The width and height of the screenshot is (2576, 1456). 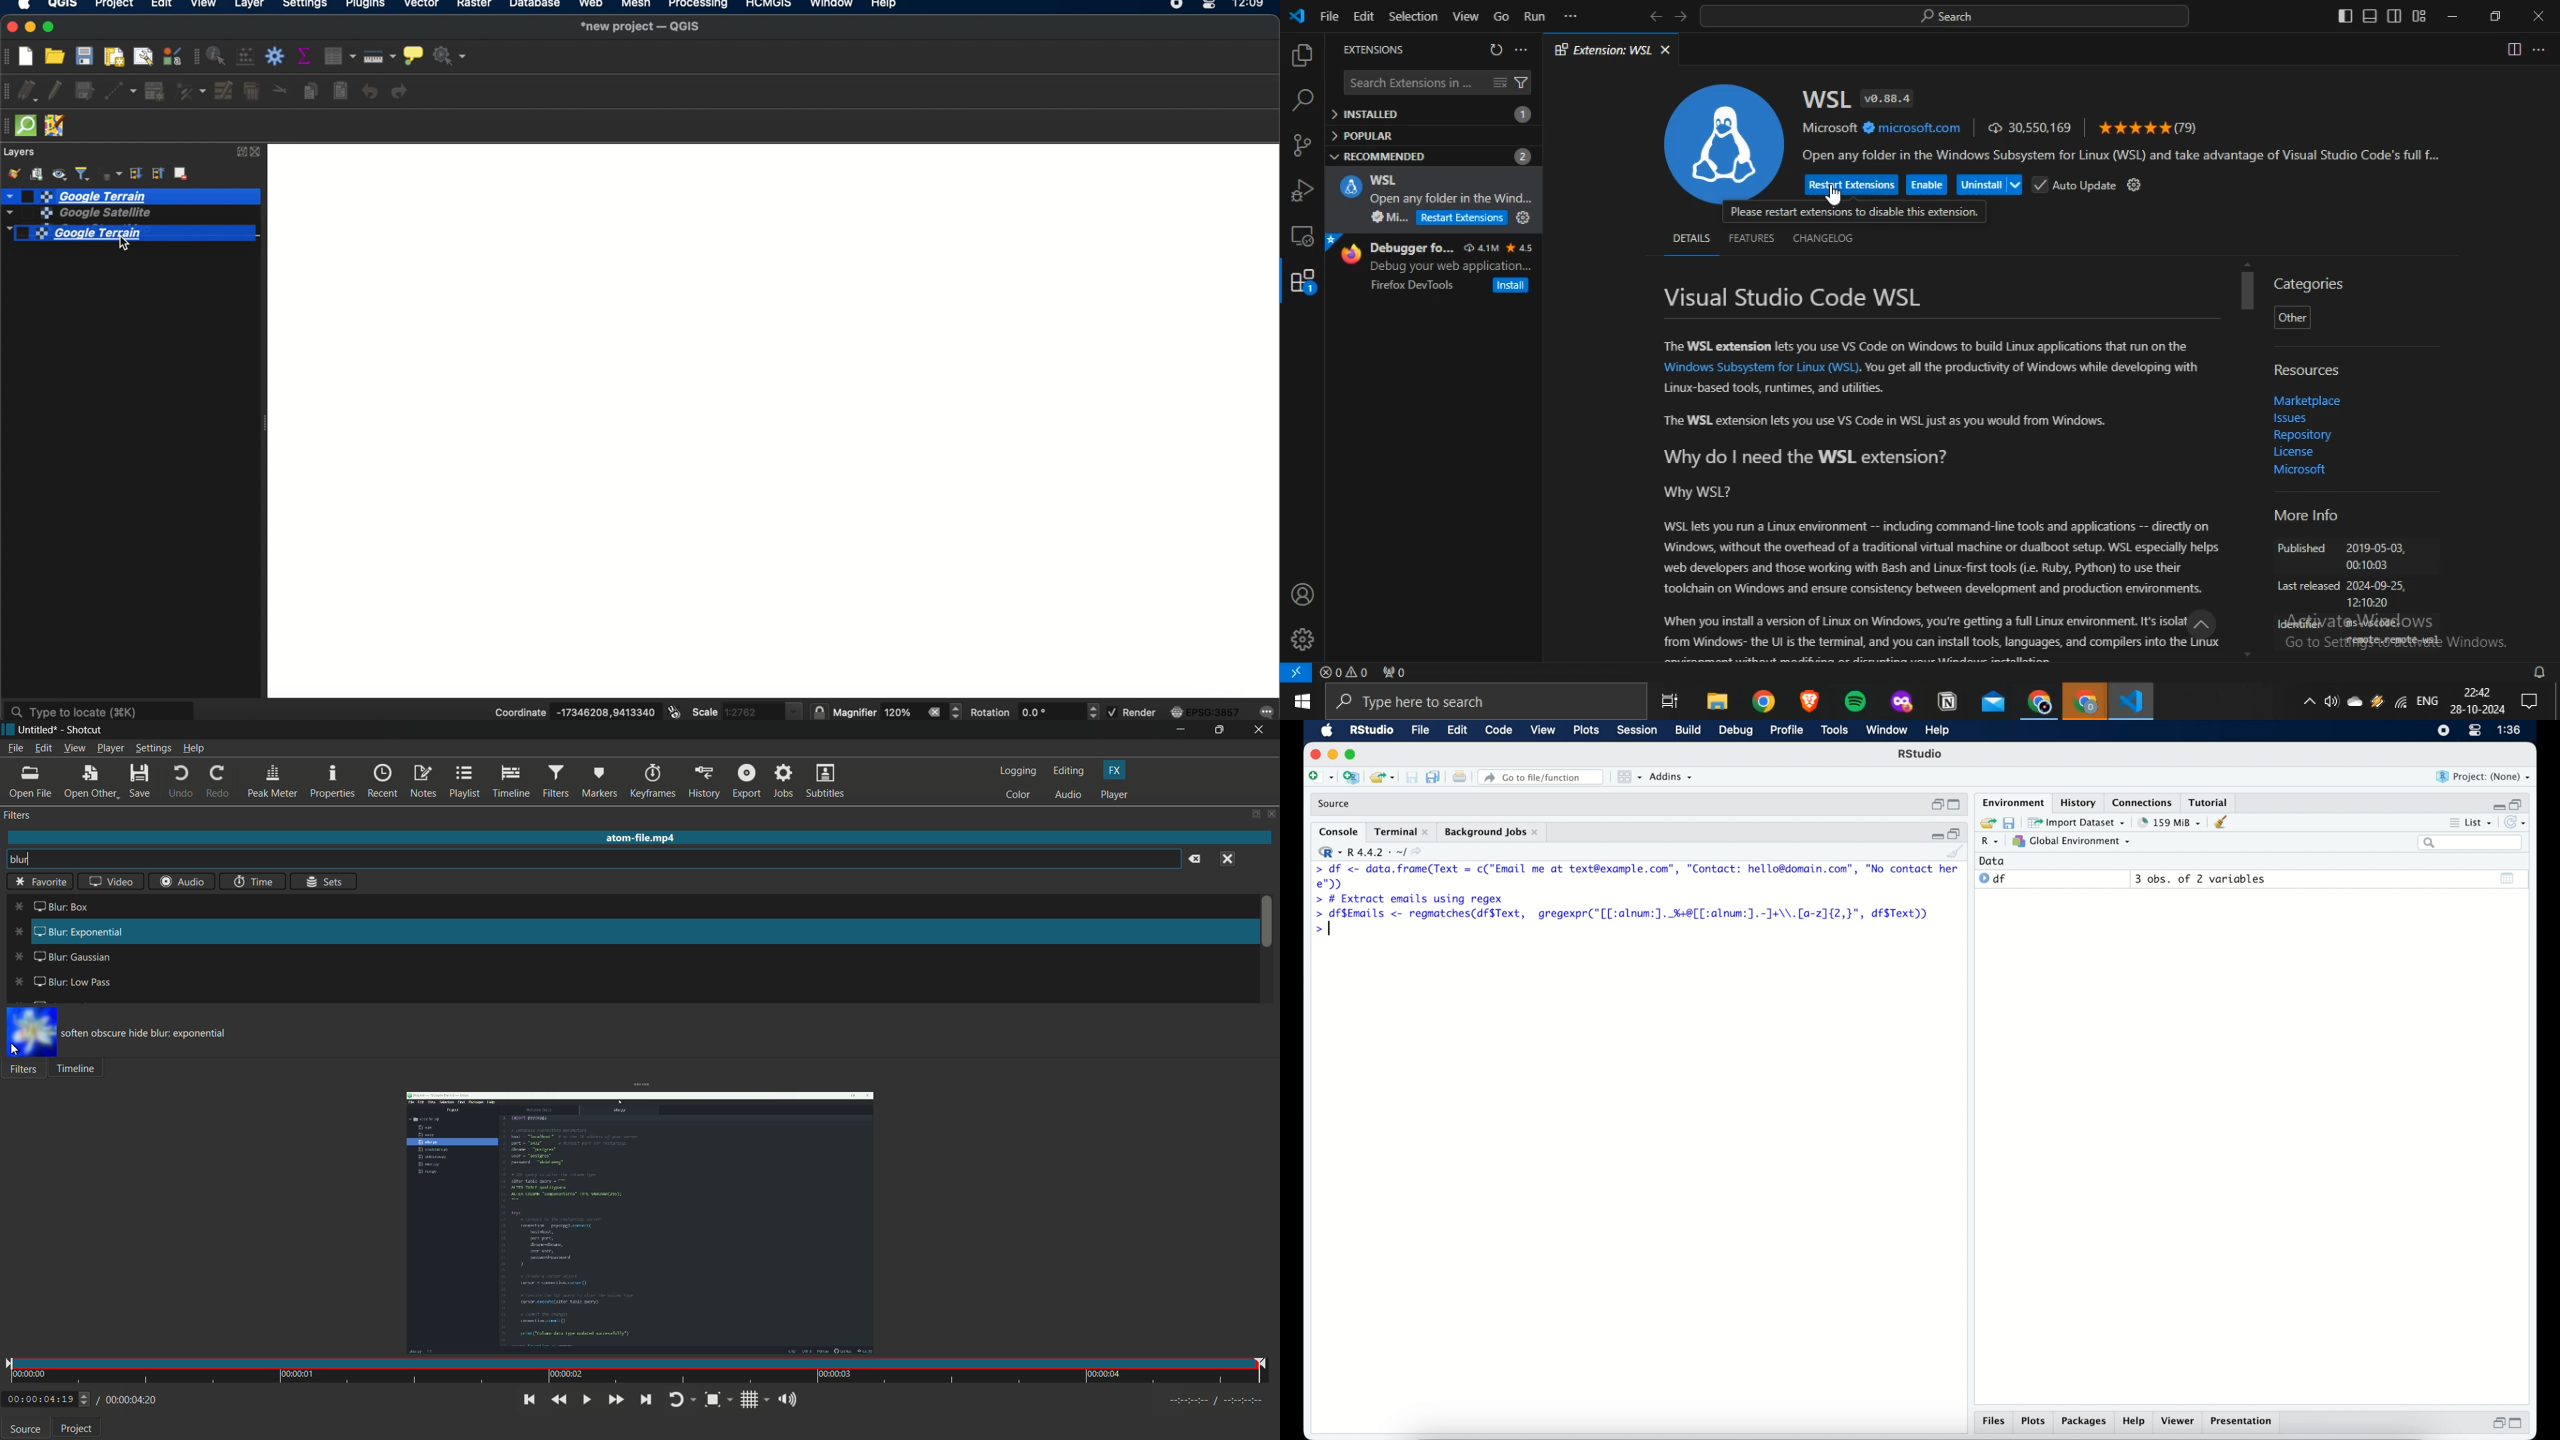 I want to click on search, so click(x=1944, y=16).